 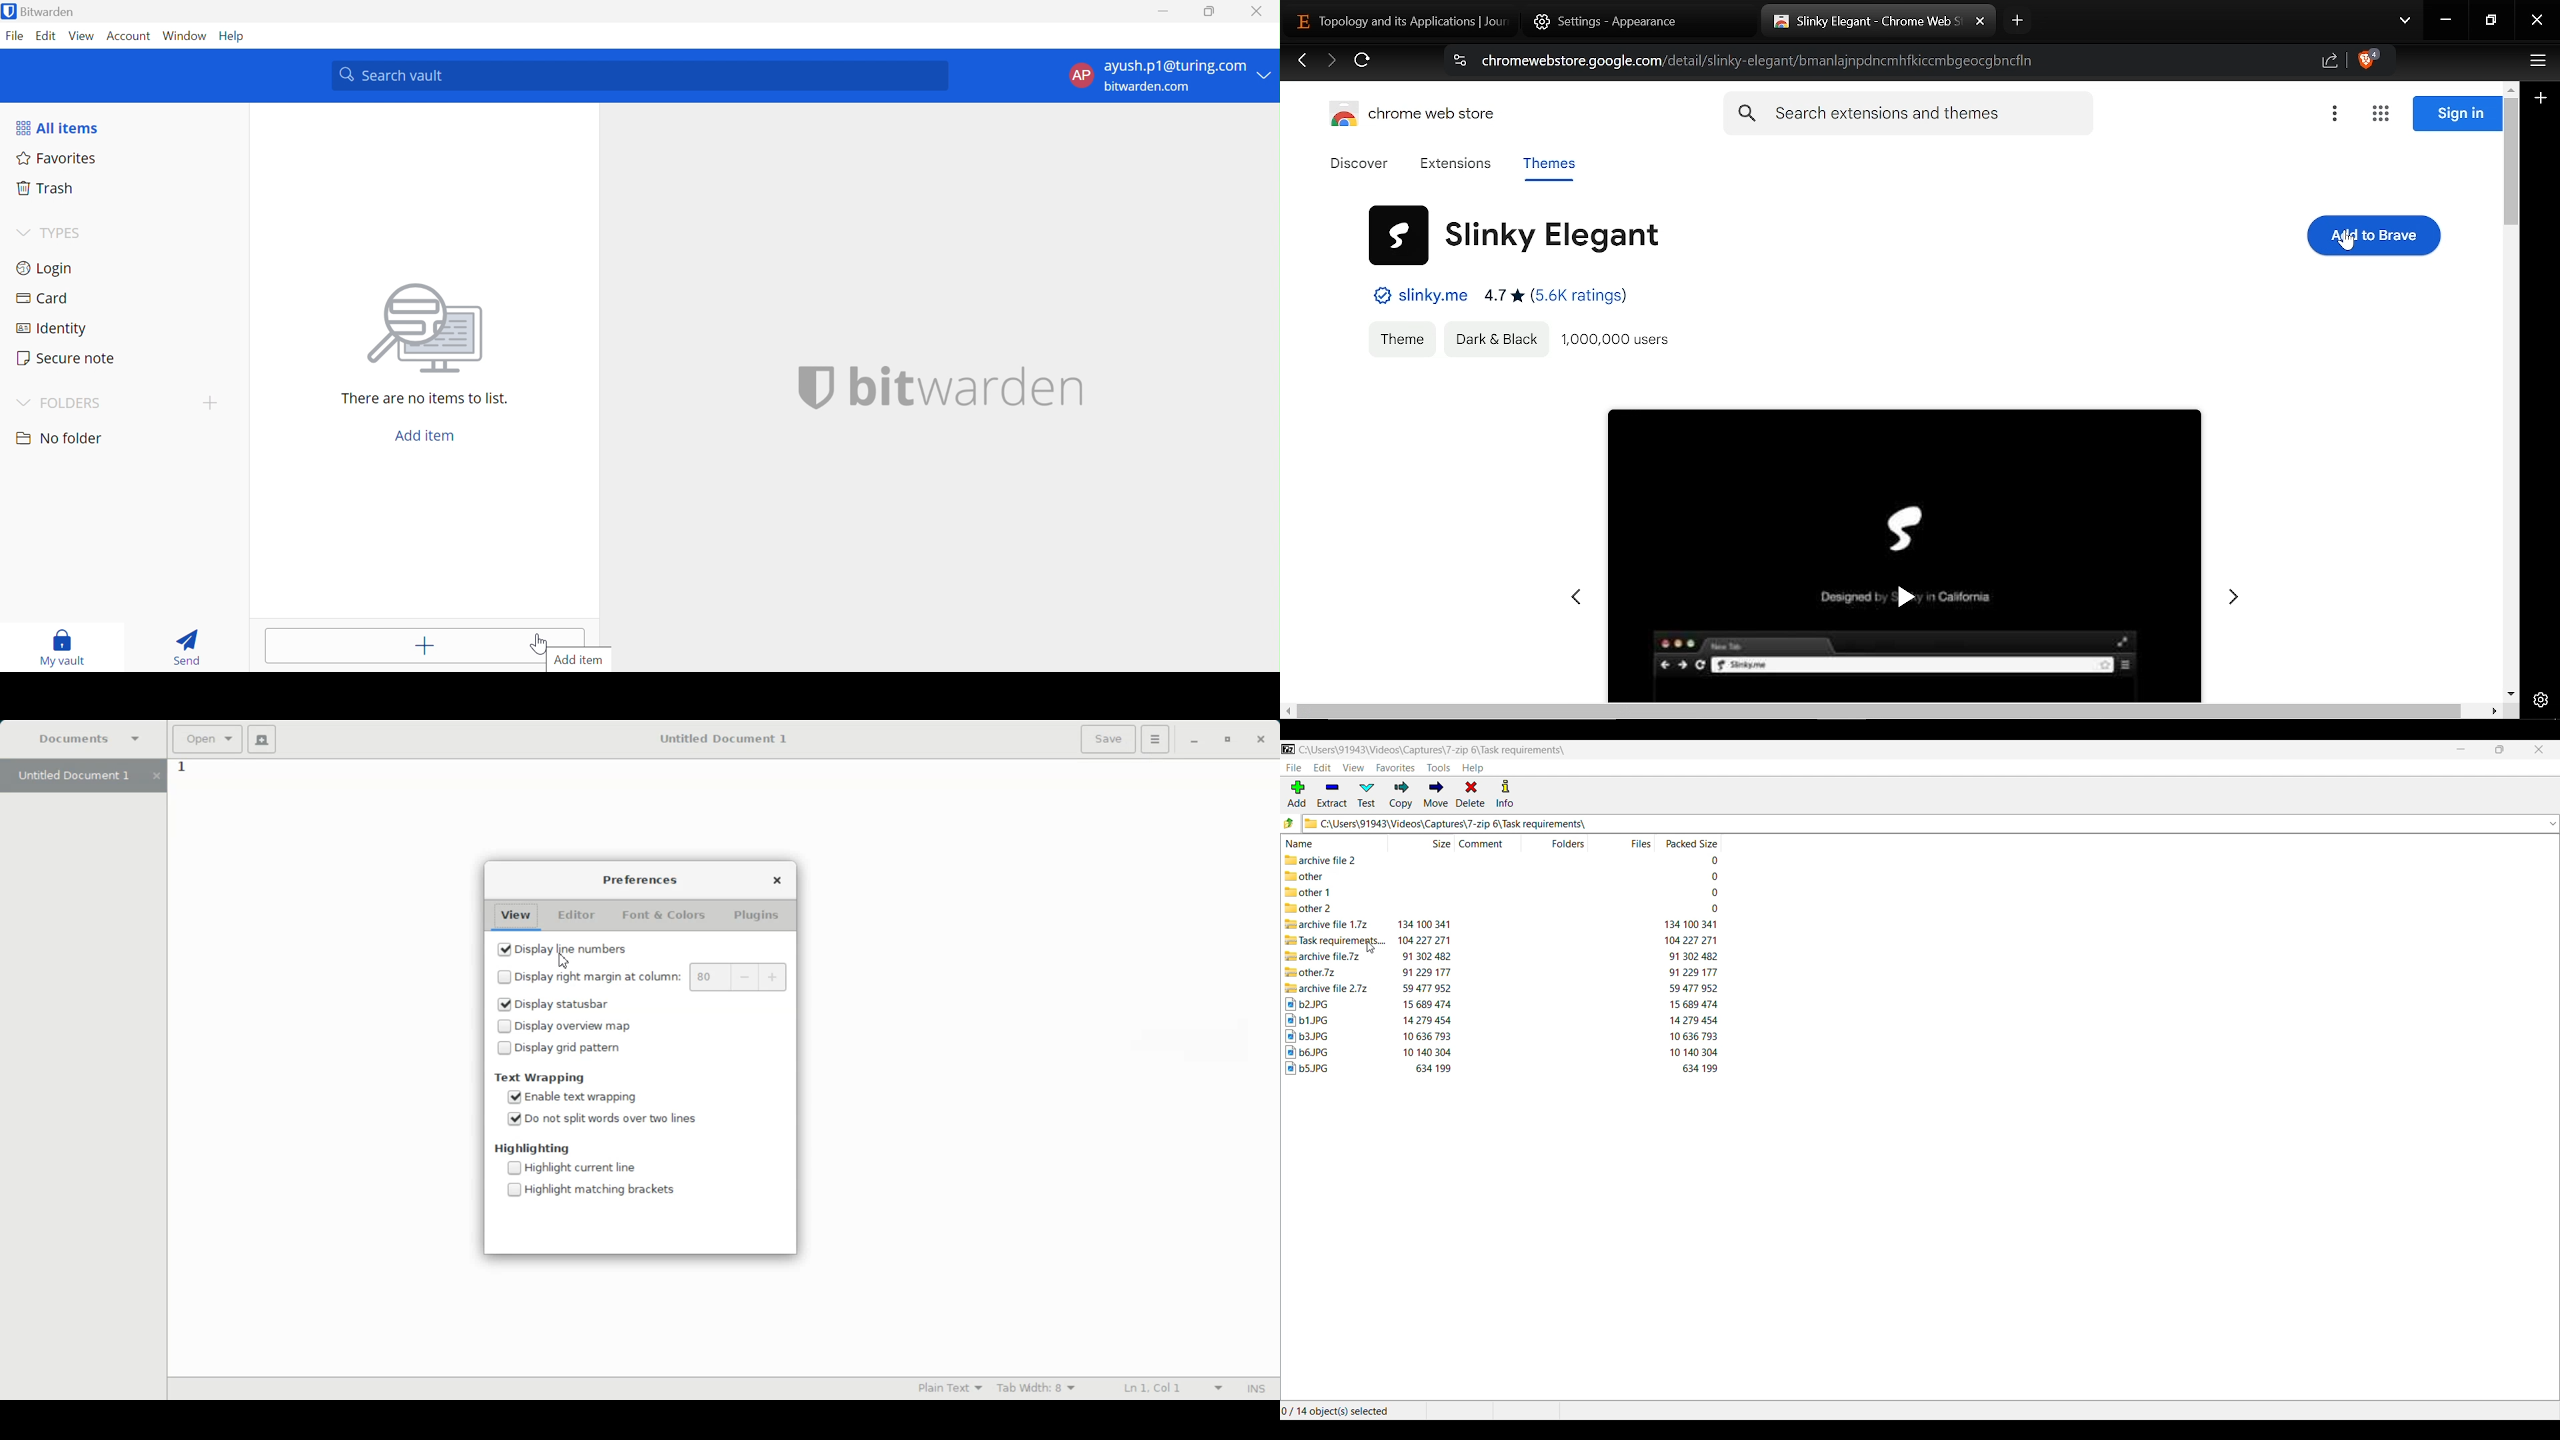 What do you see at coordinates (1425, 1052) in the screenshot?
I see `size` at bounding box center [1425, 1052].